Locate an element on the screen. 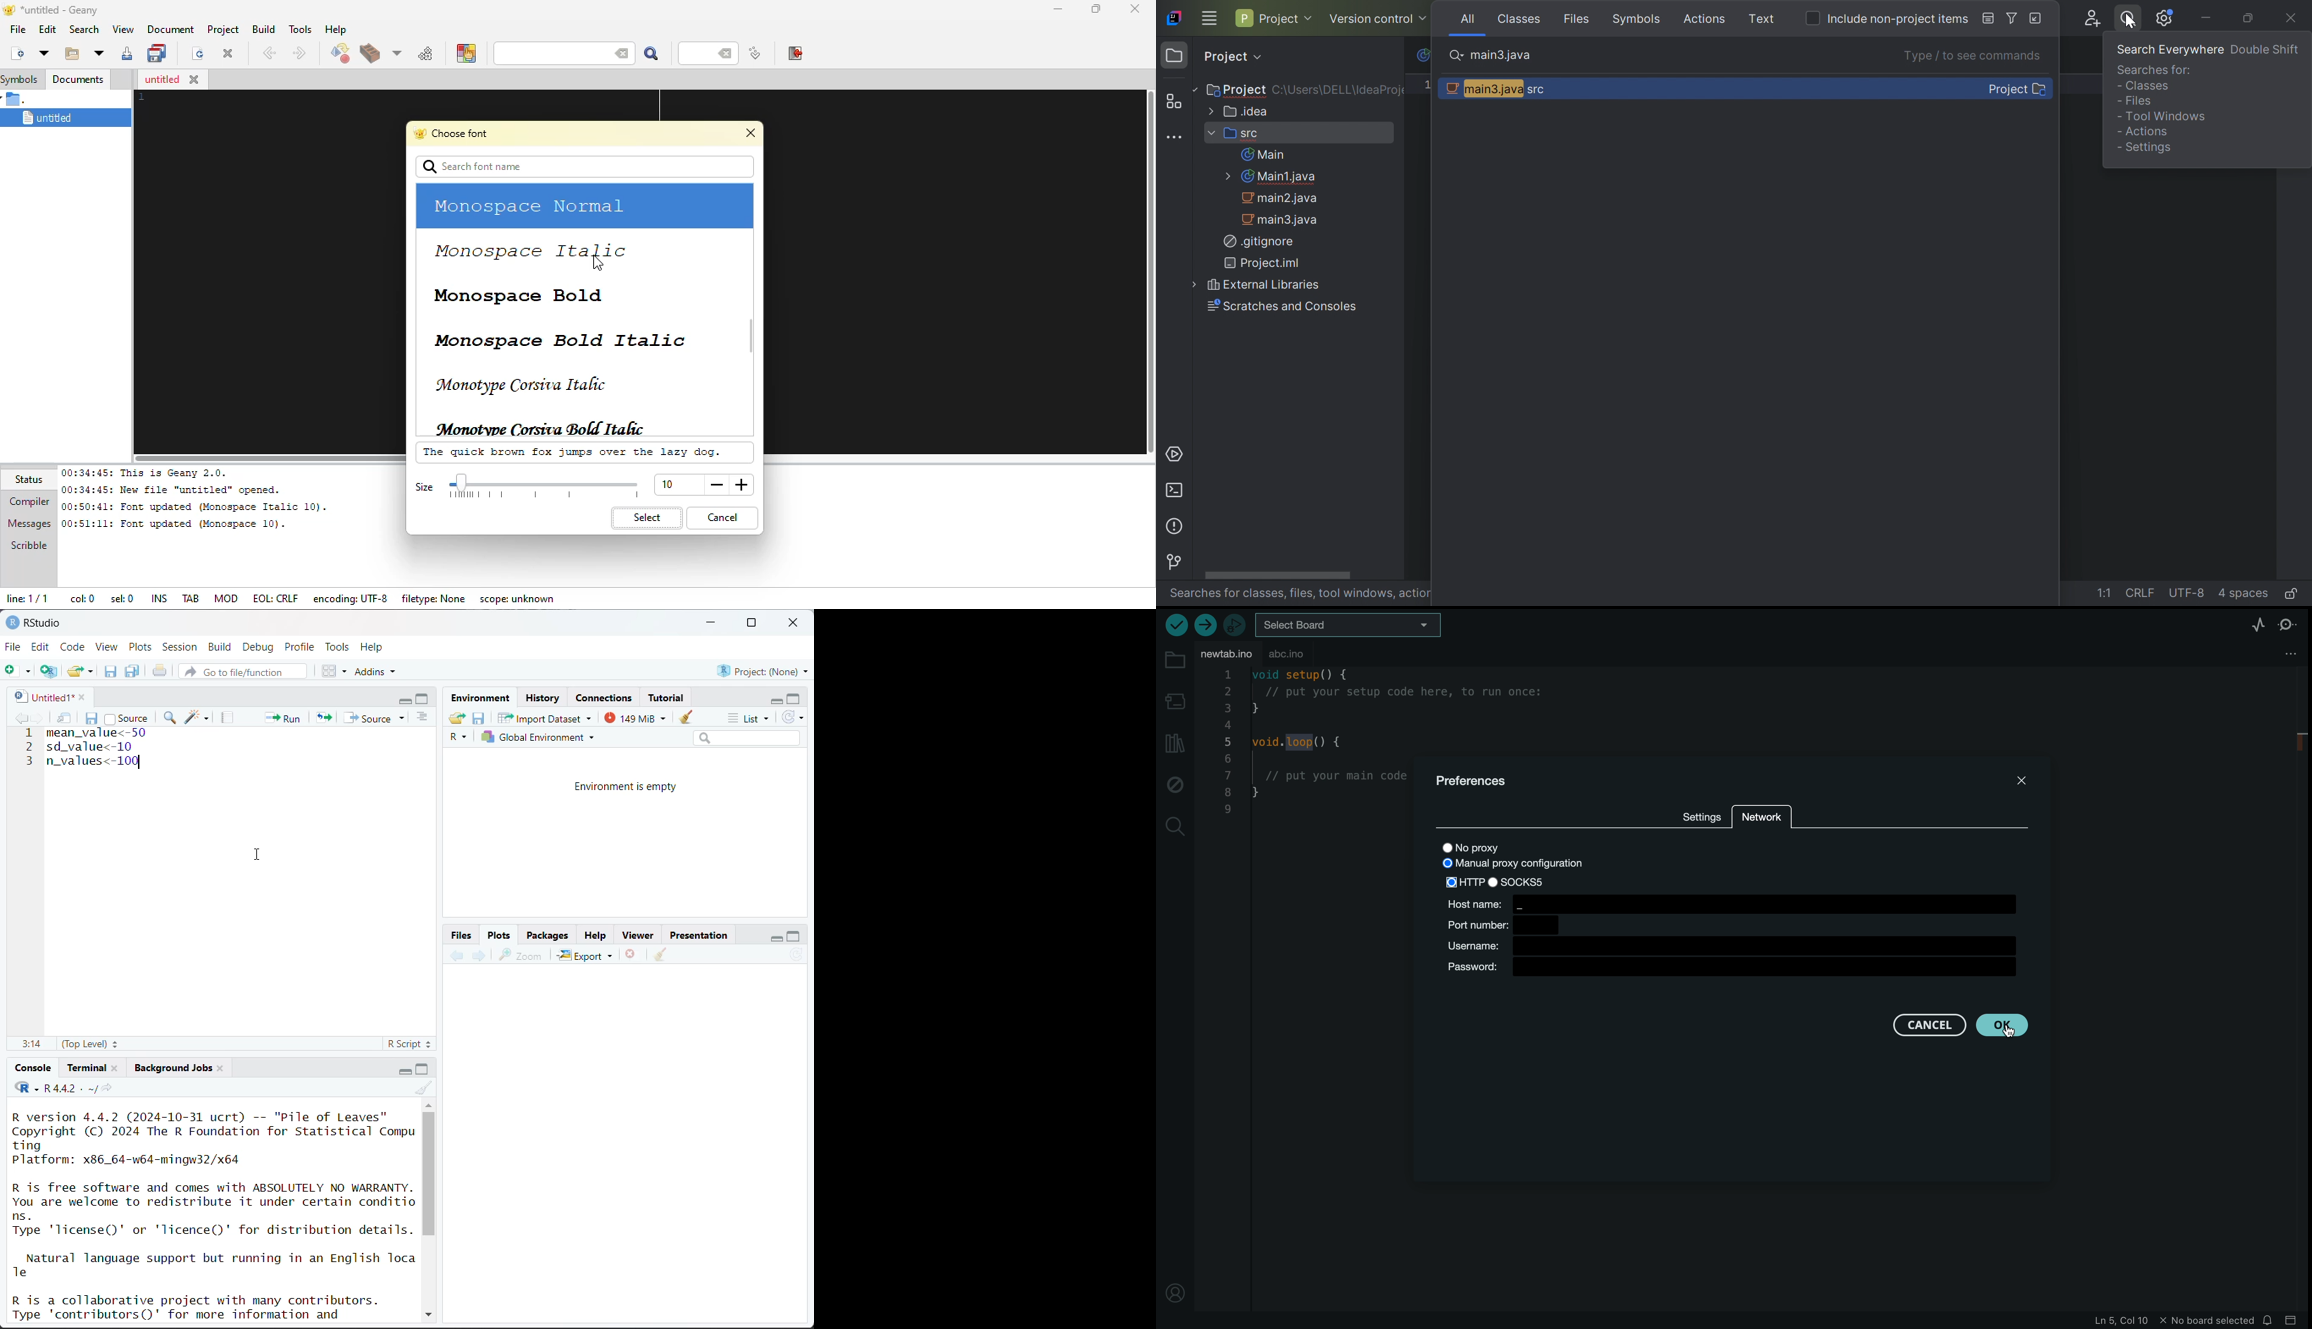 This screenshot has height=1344, width=2324. Viewer is located at coordinates (641, 936).